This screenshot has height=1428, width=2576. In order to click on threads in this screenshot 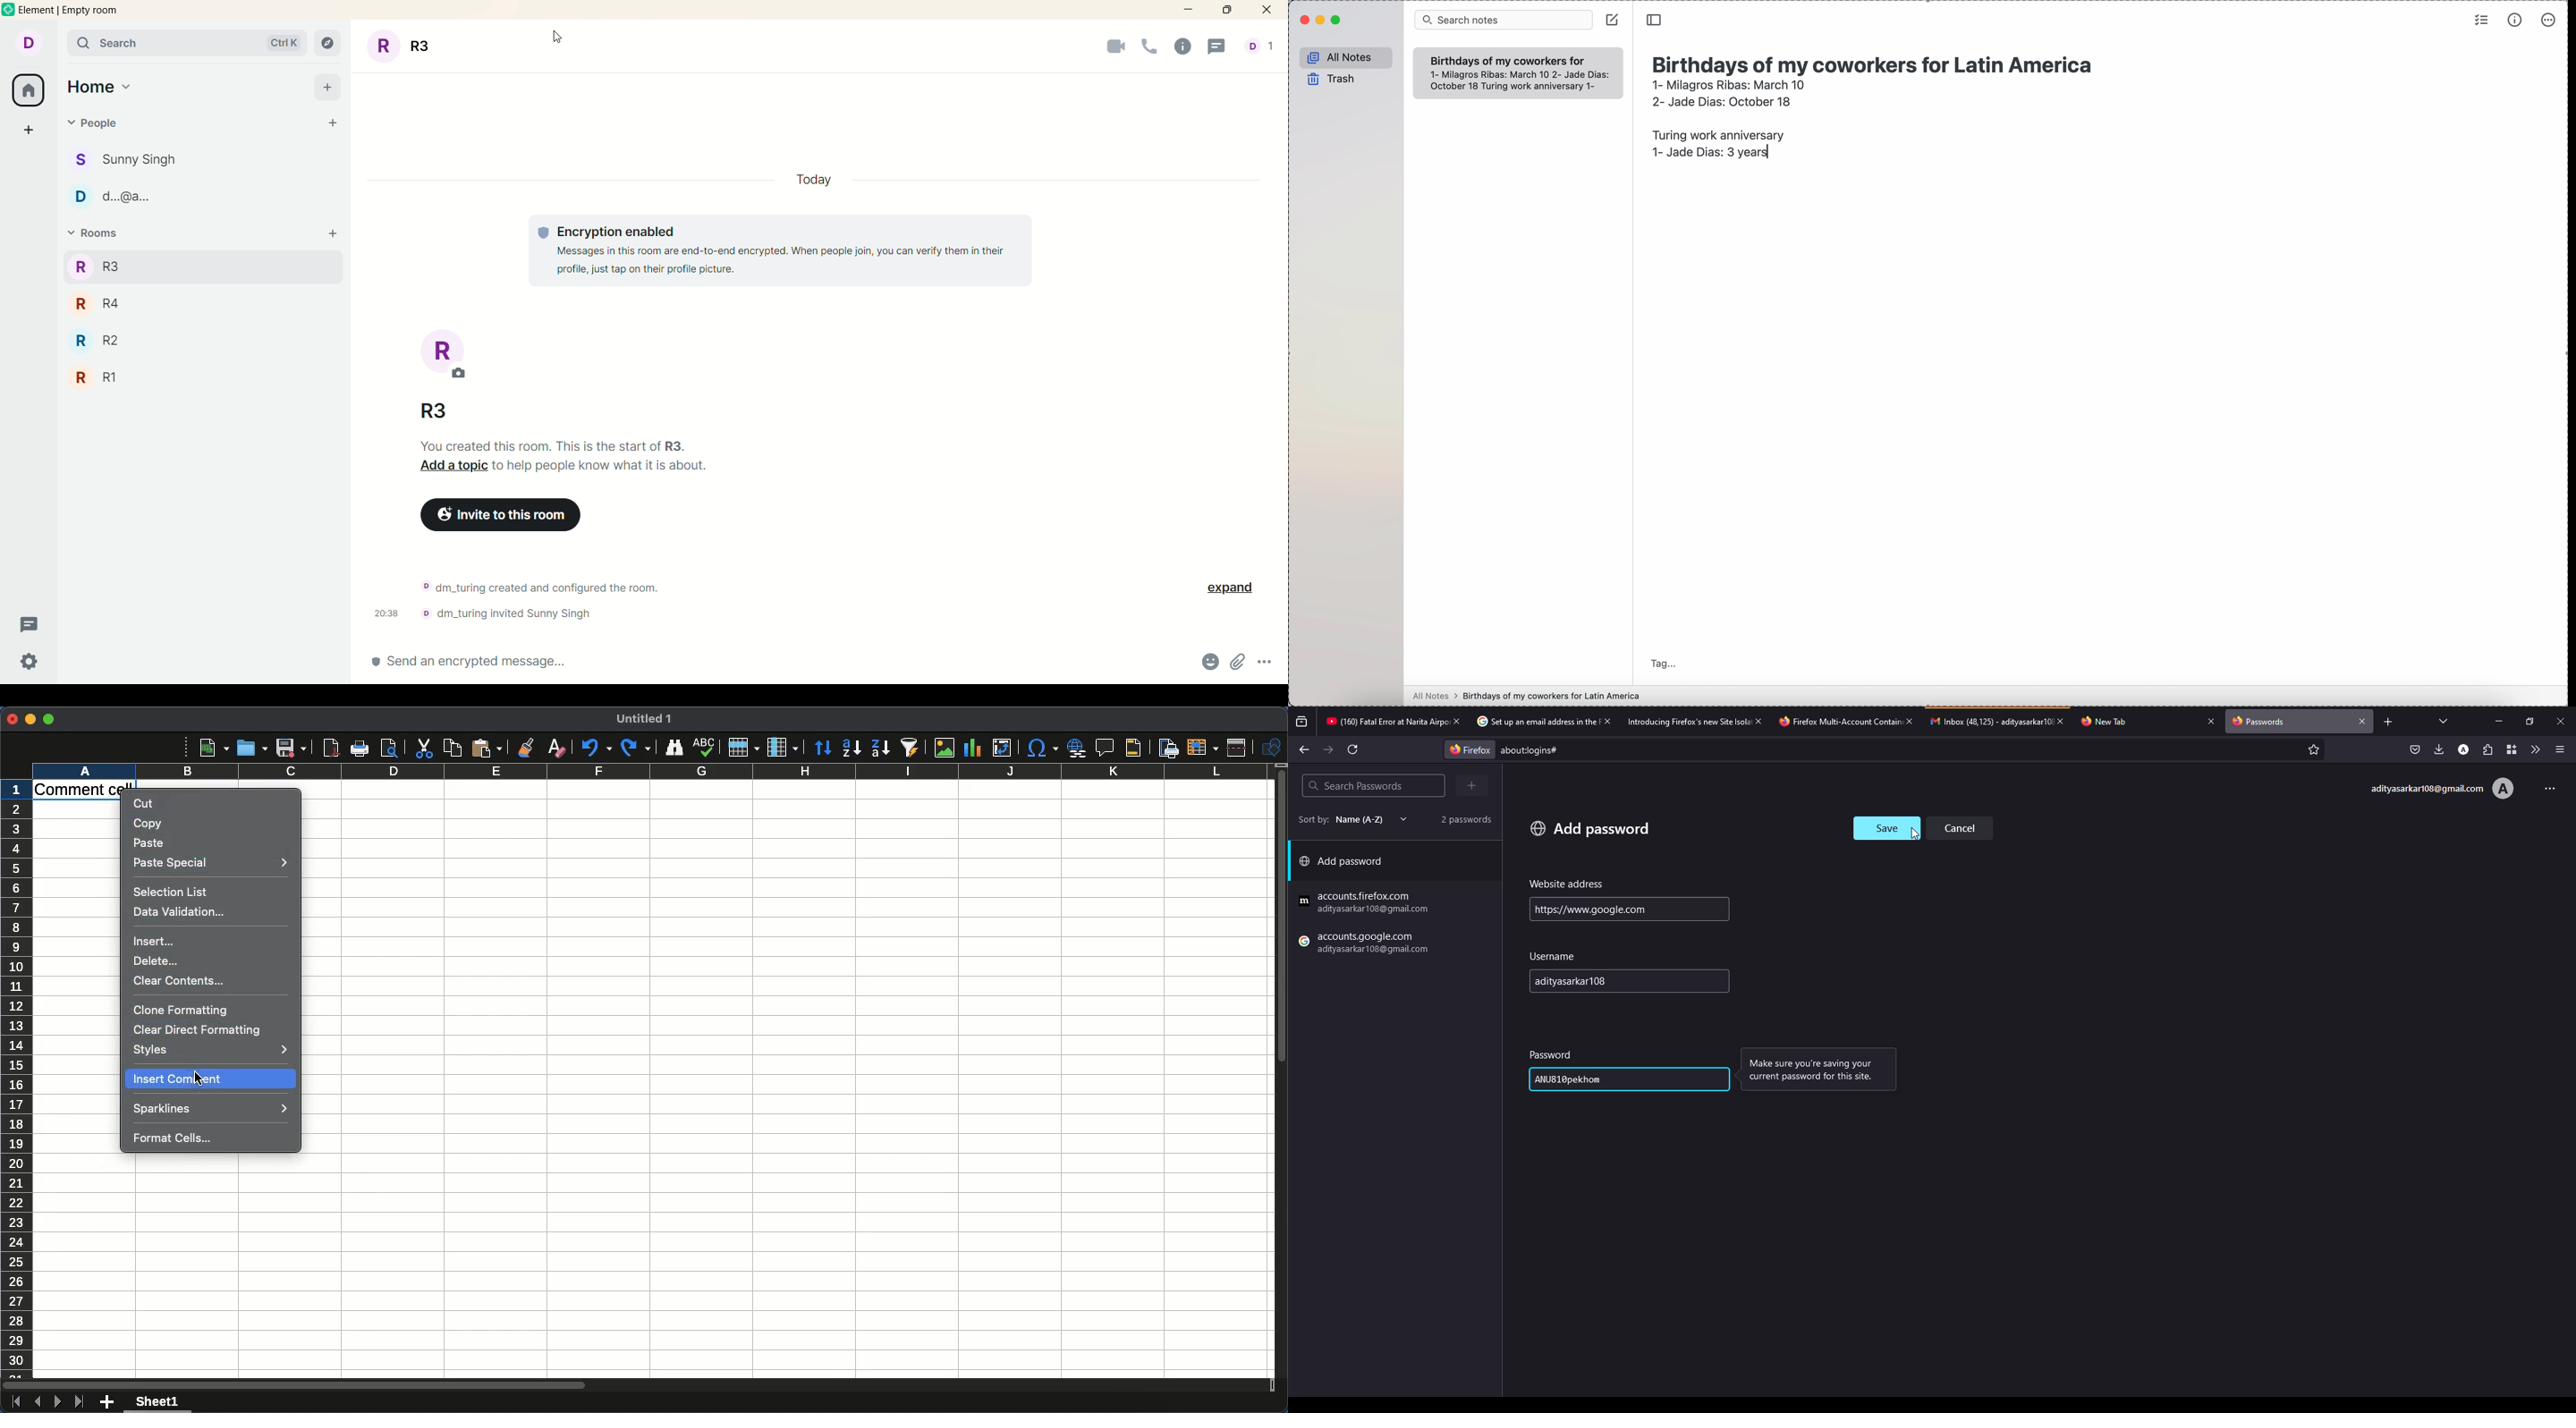, I will do `click(30, 625)`.